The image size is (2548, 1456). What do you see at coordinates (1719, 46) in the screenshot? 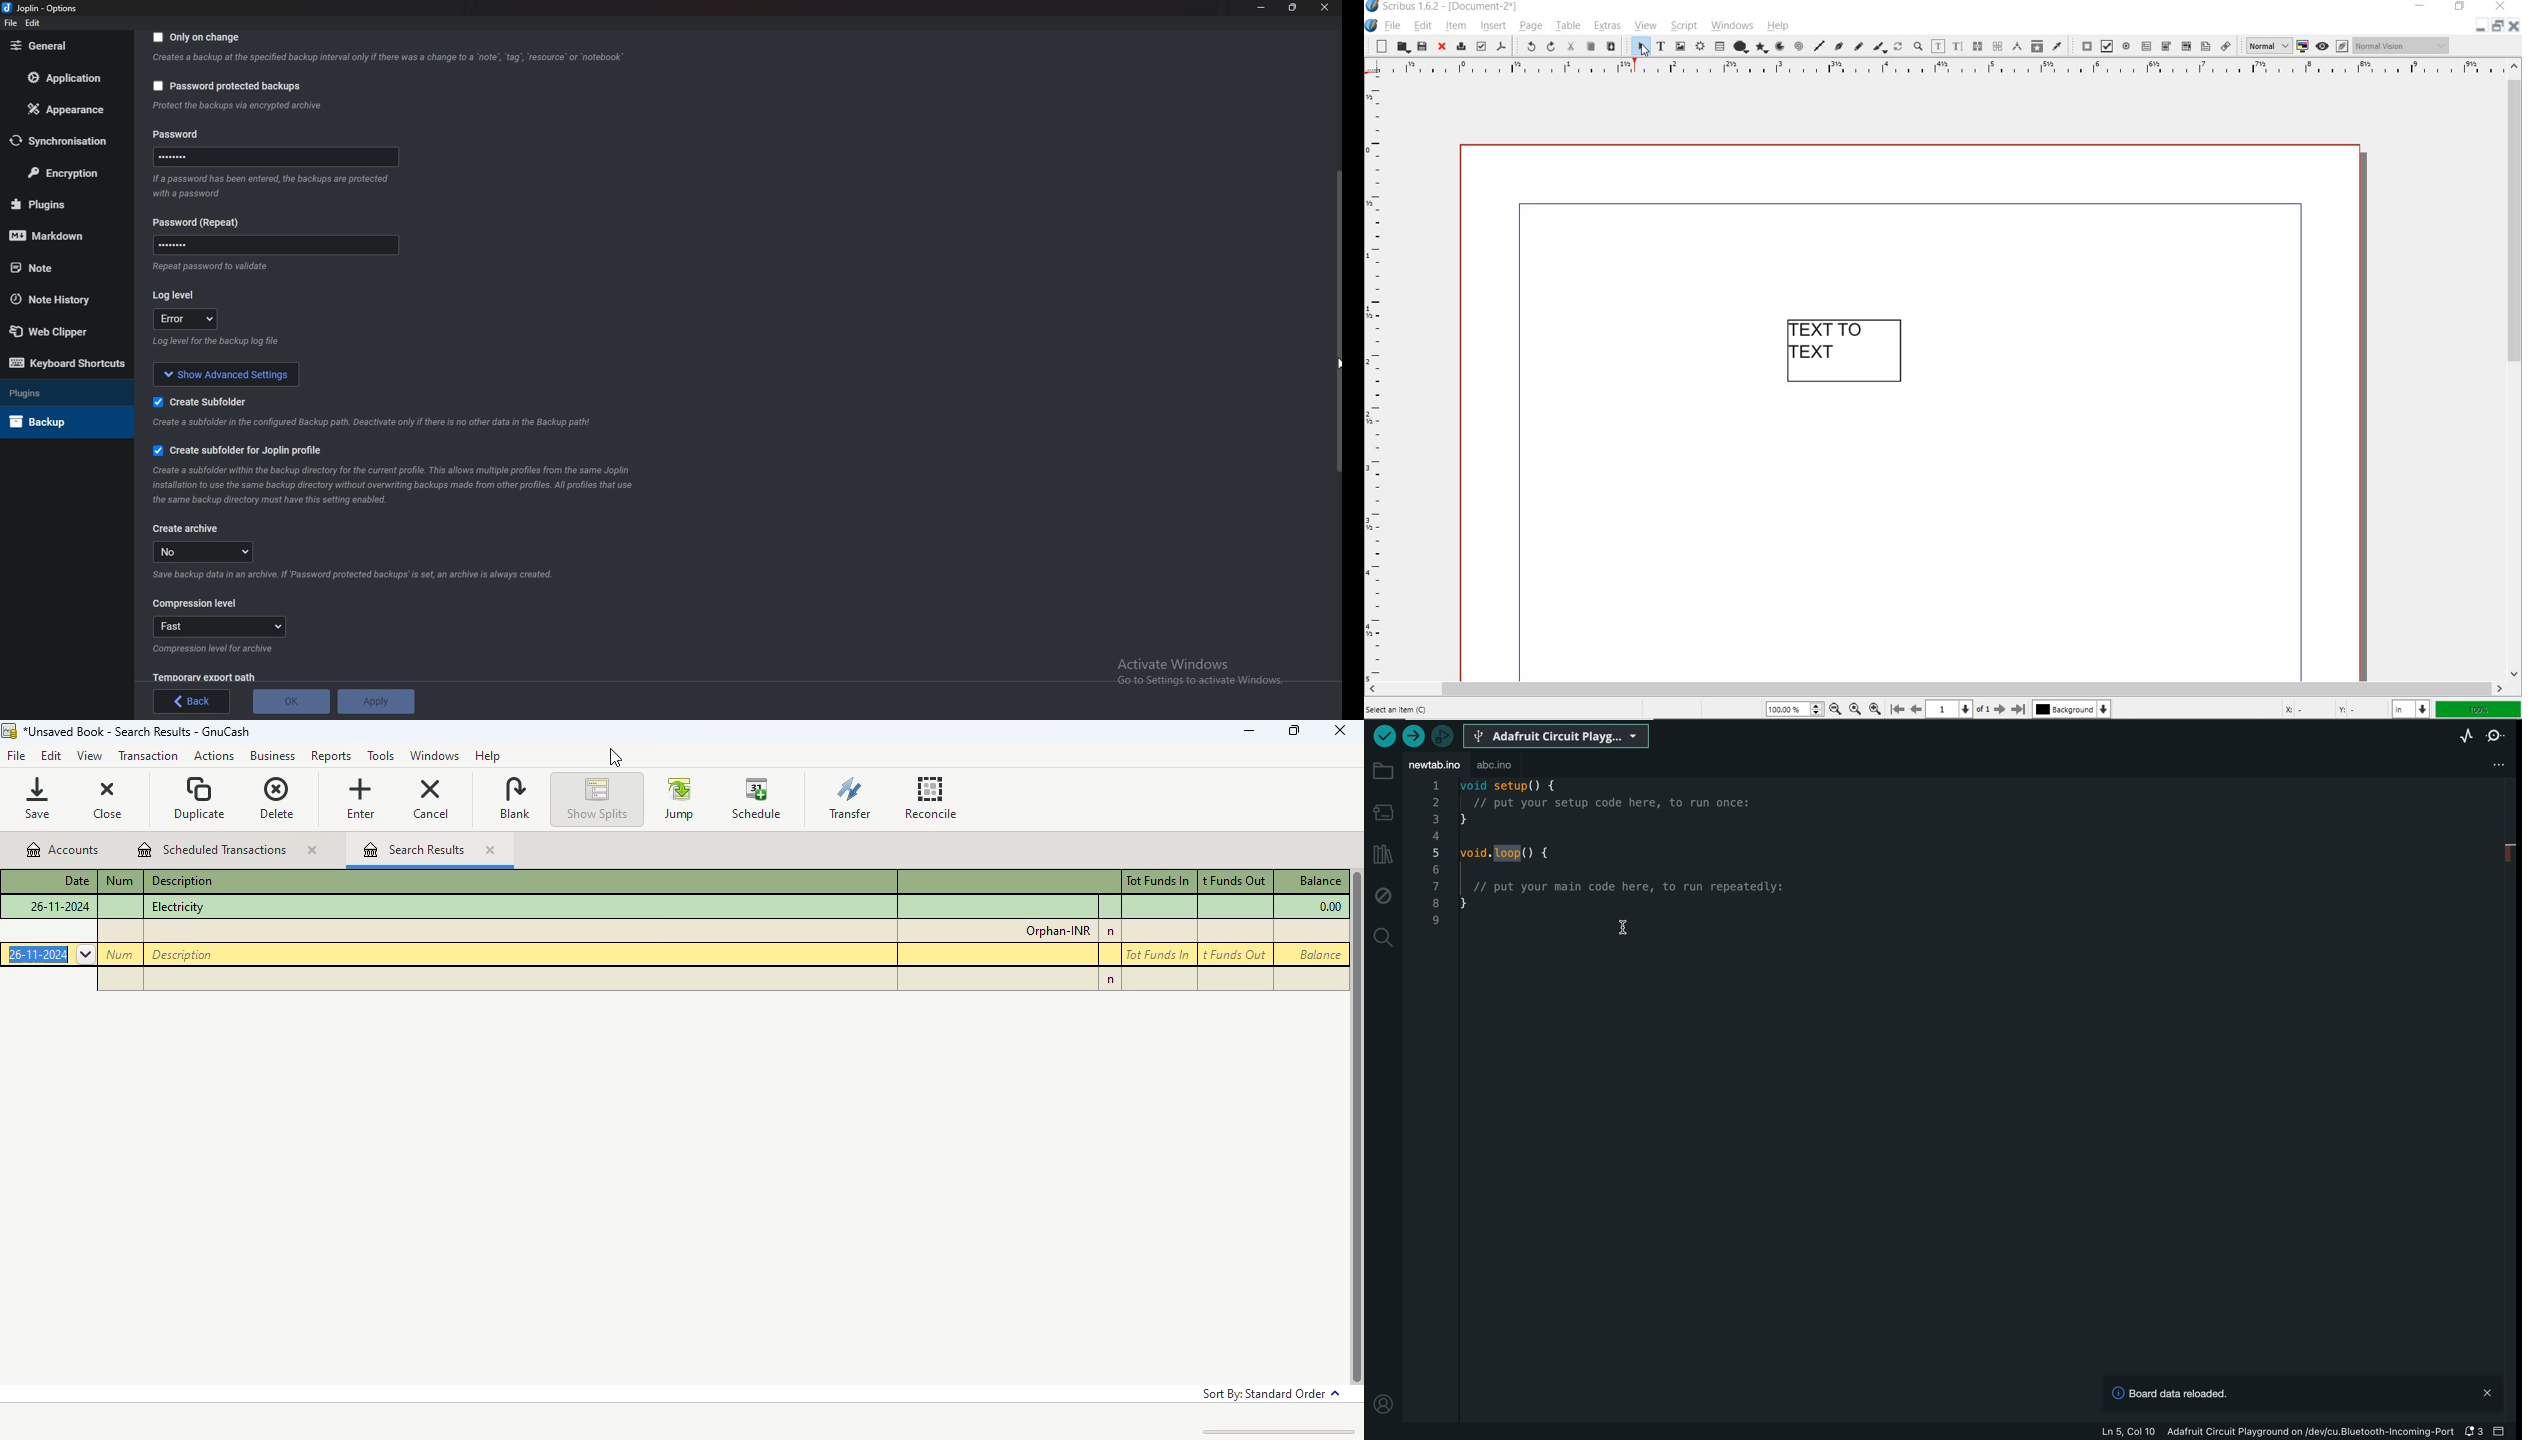
I see `table` at bounding box center [1719, 46].